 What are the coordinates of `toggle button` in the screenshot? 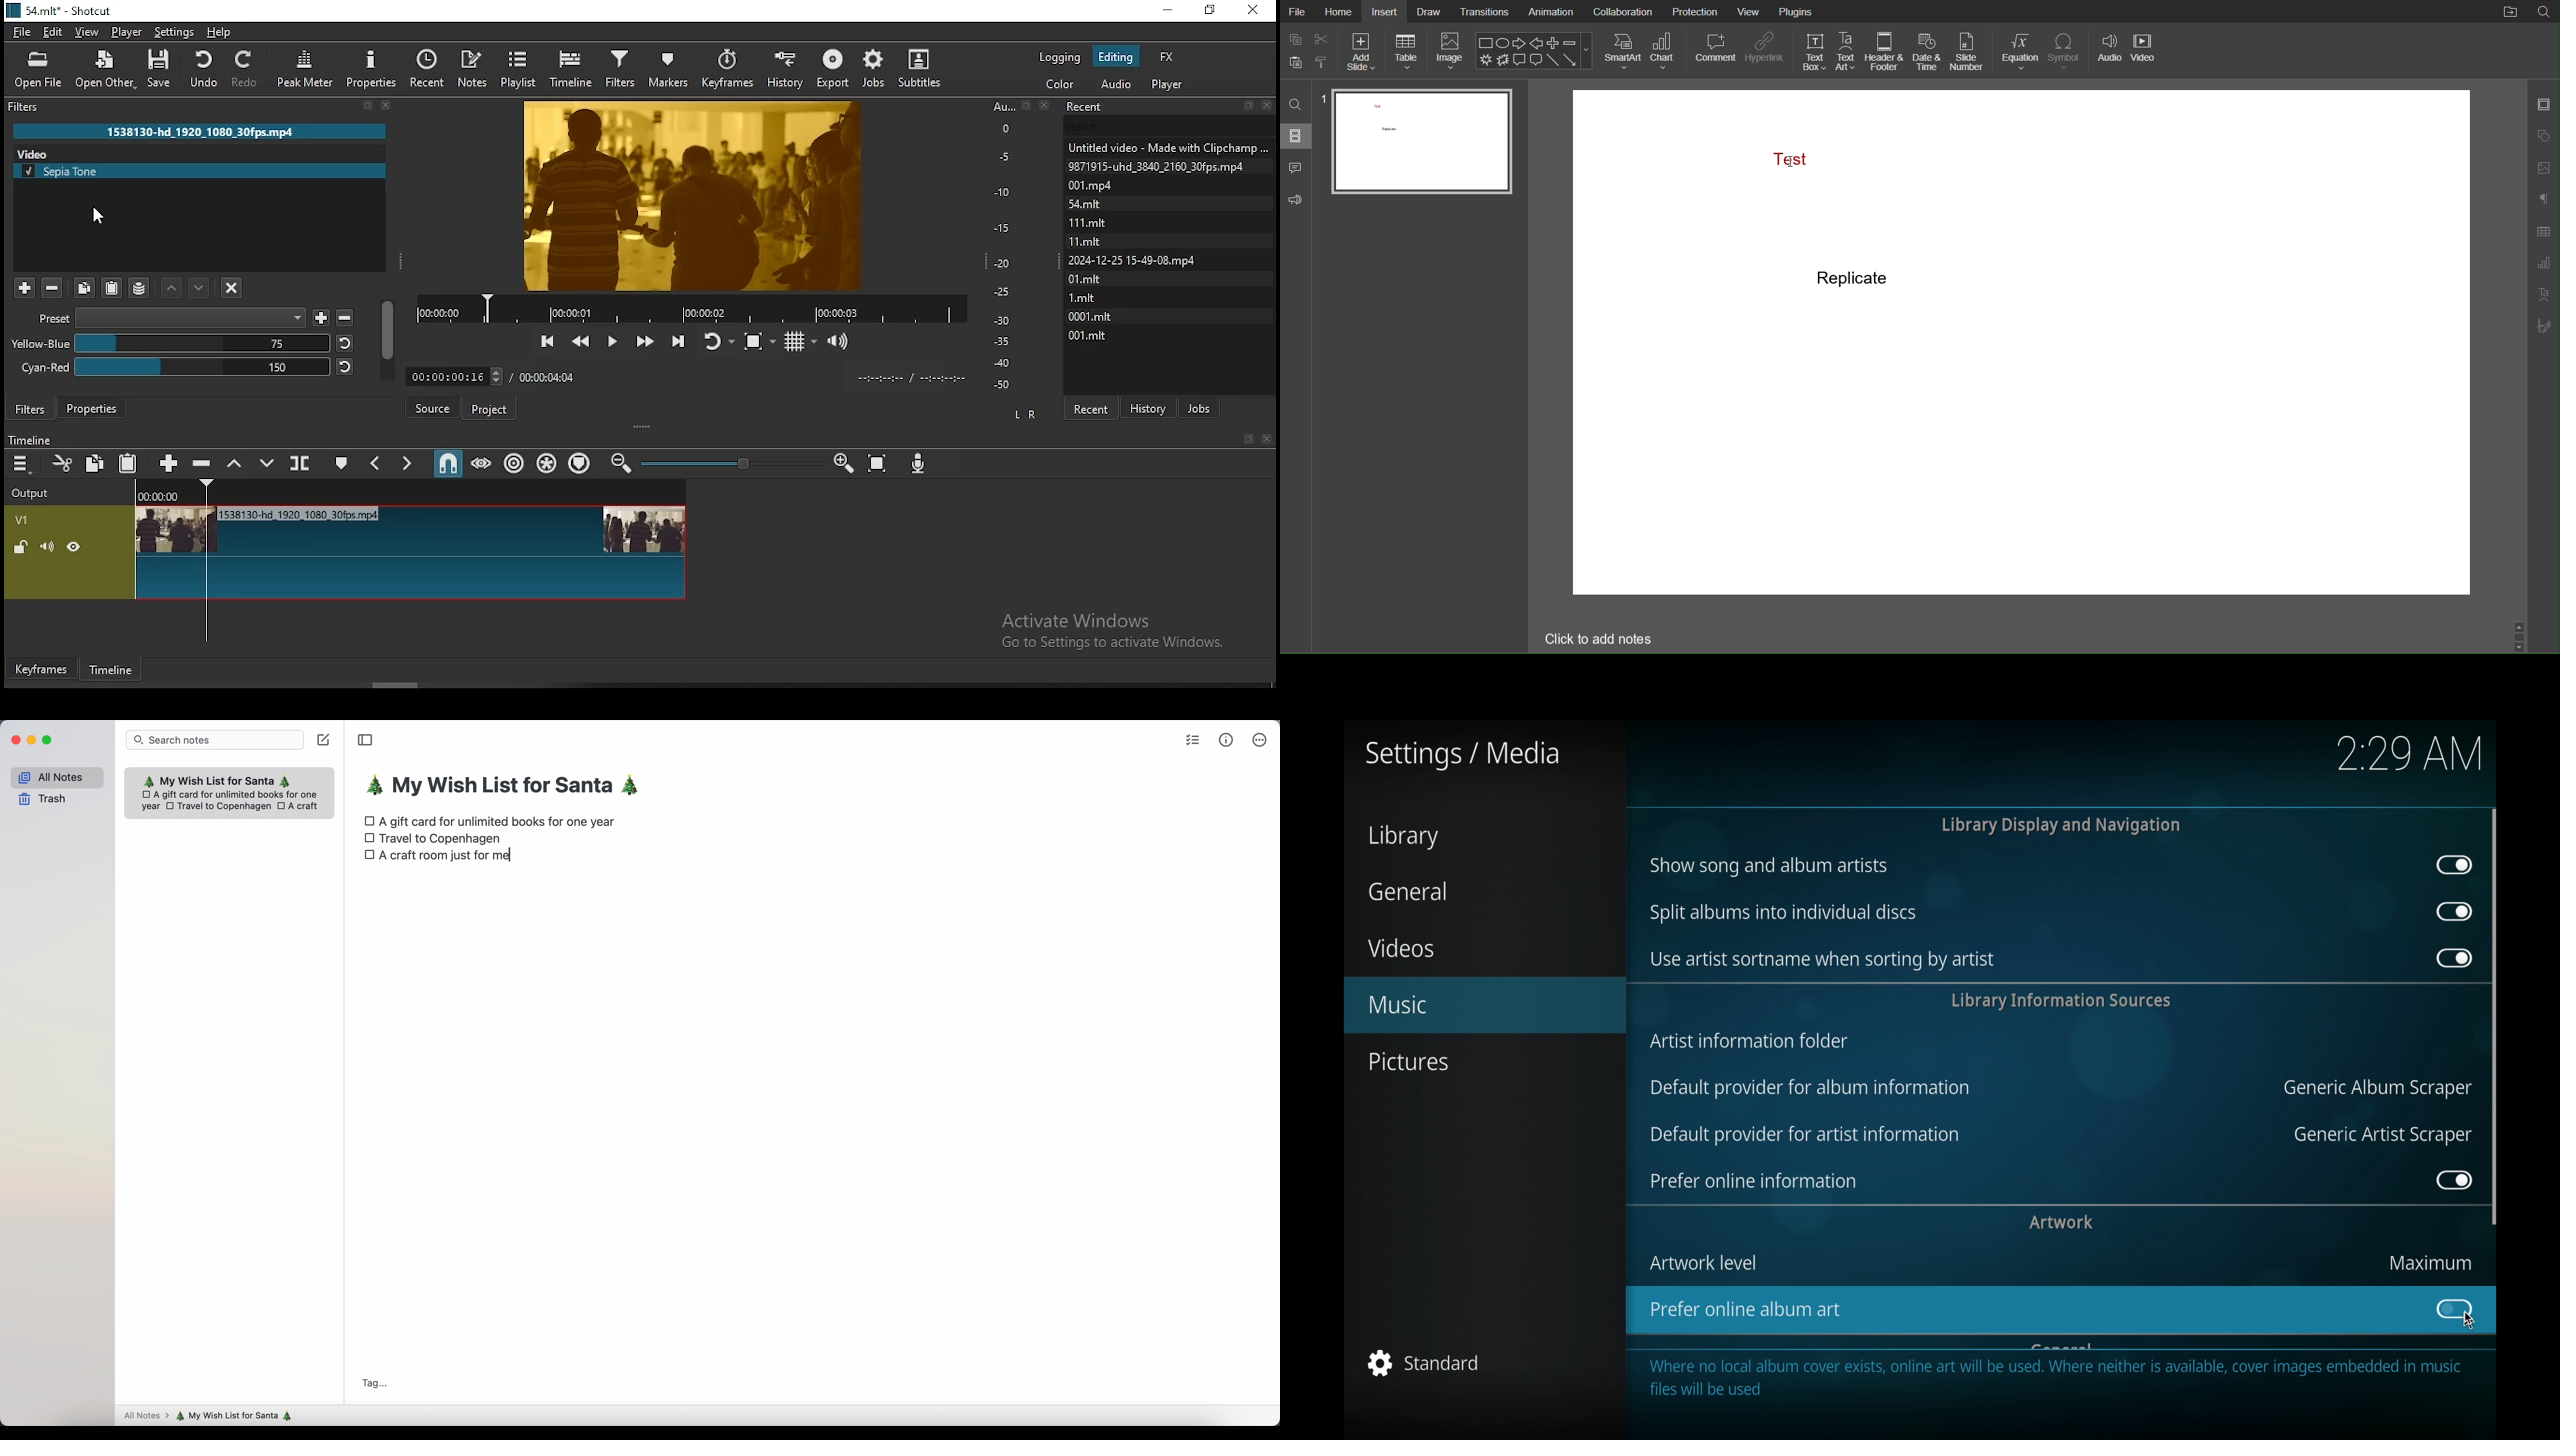 It's located at (2455, 1311).